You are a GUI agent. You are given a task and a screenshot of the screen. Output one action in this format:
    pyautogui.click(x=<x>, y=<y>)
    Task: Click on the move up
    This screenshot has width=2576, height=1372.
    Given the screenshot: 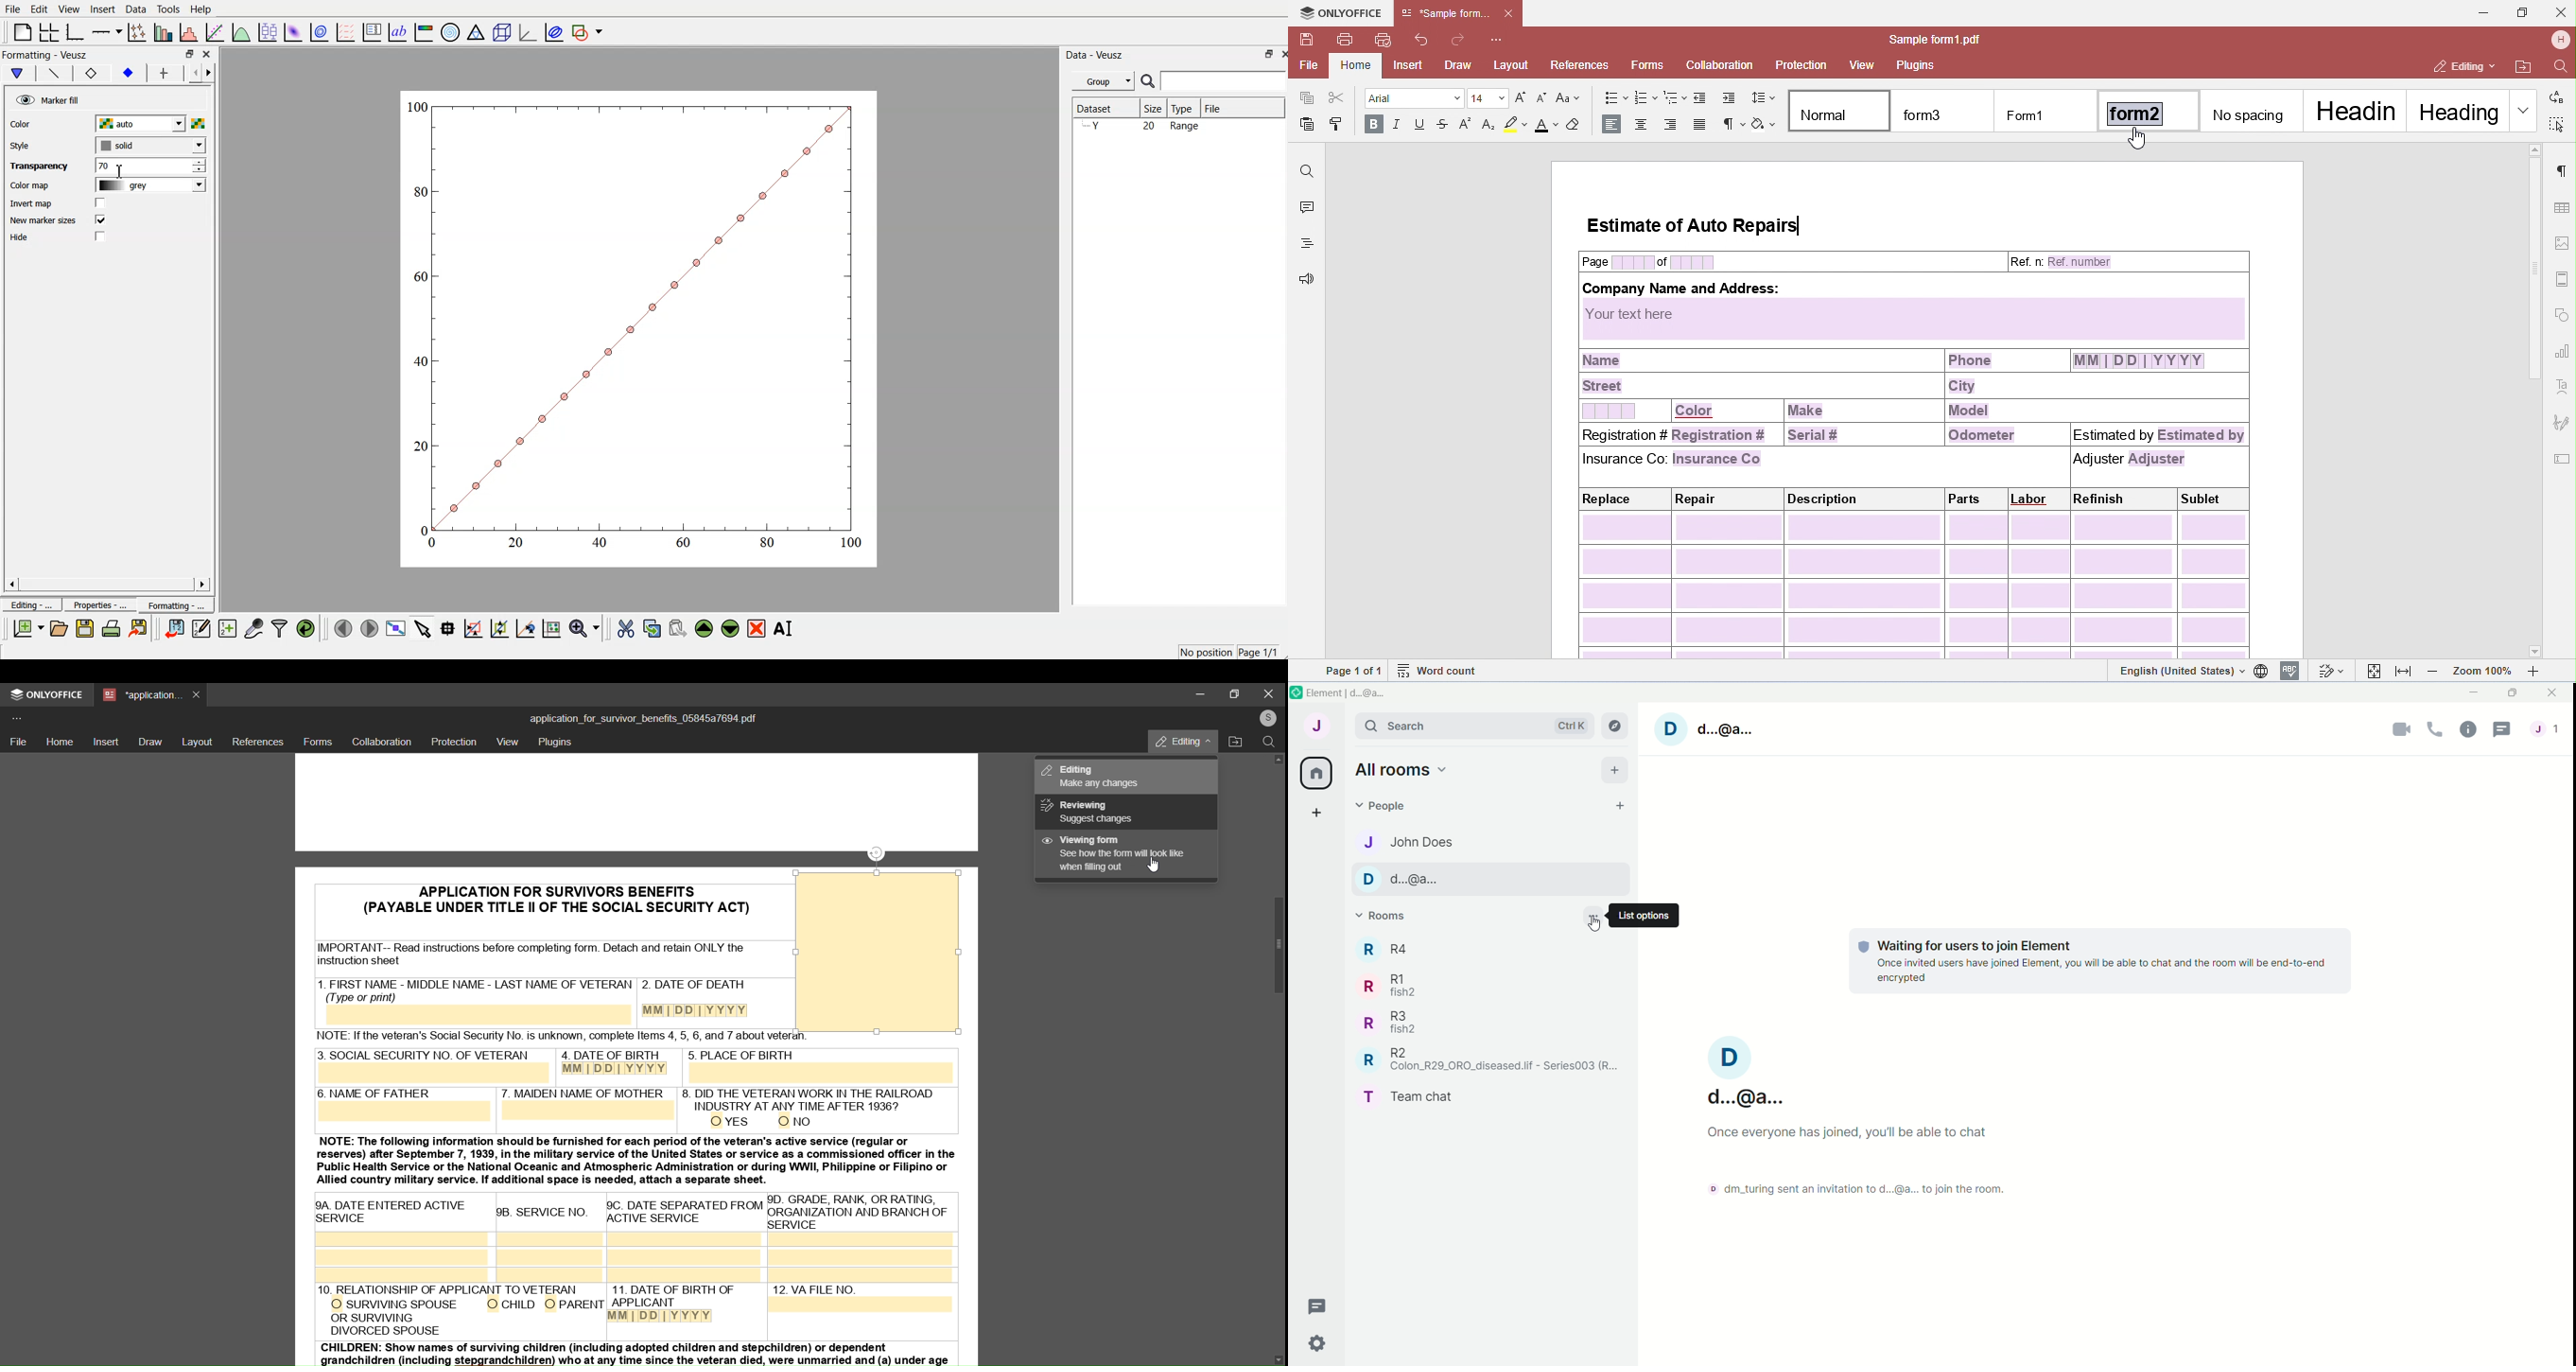 What is the action you would take?
    pyautogui.click(x=705, y=627)
    